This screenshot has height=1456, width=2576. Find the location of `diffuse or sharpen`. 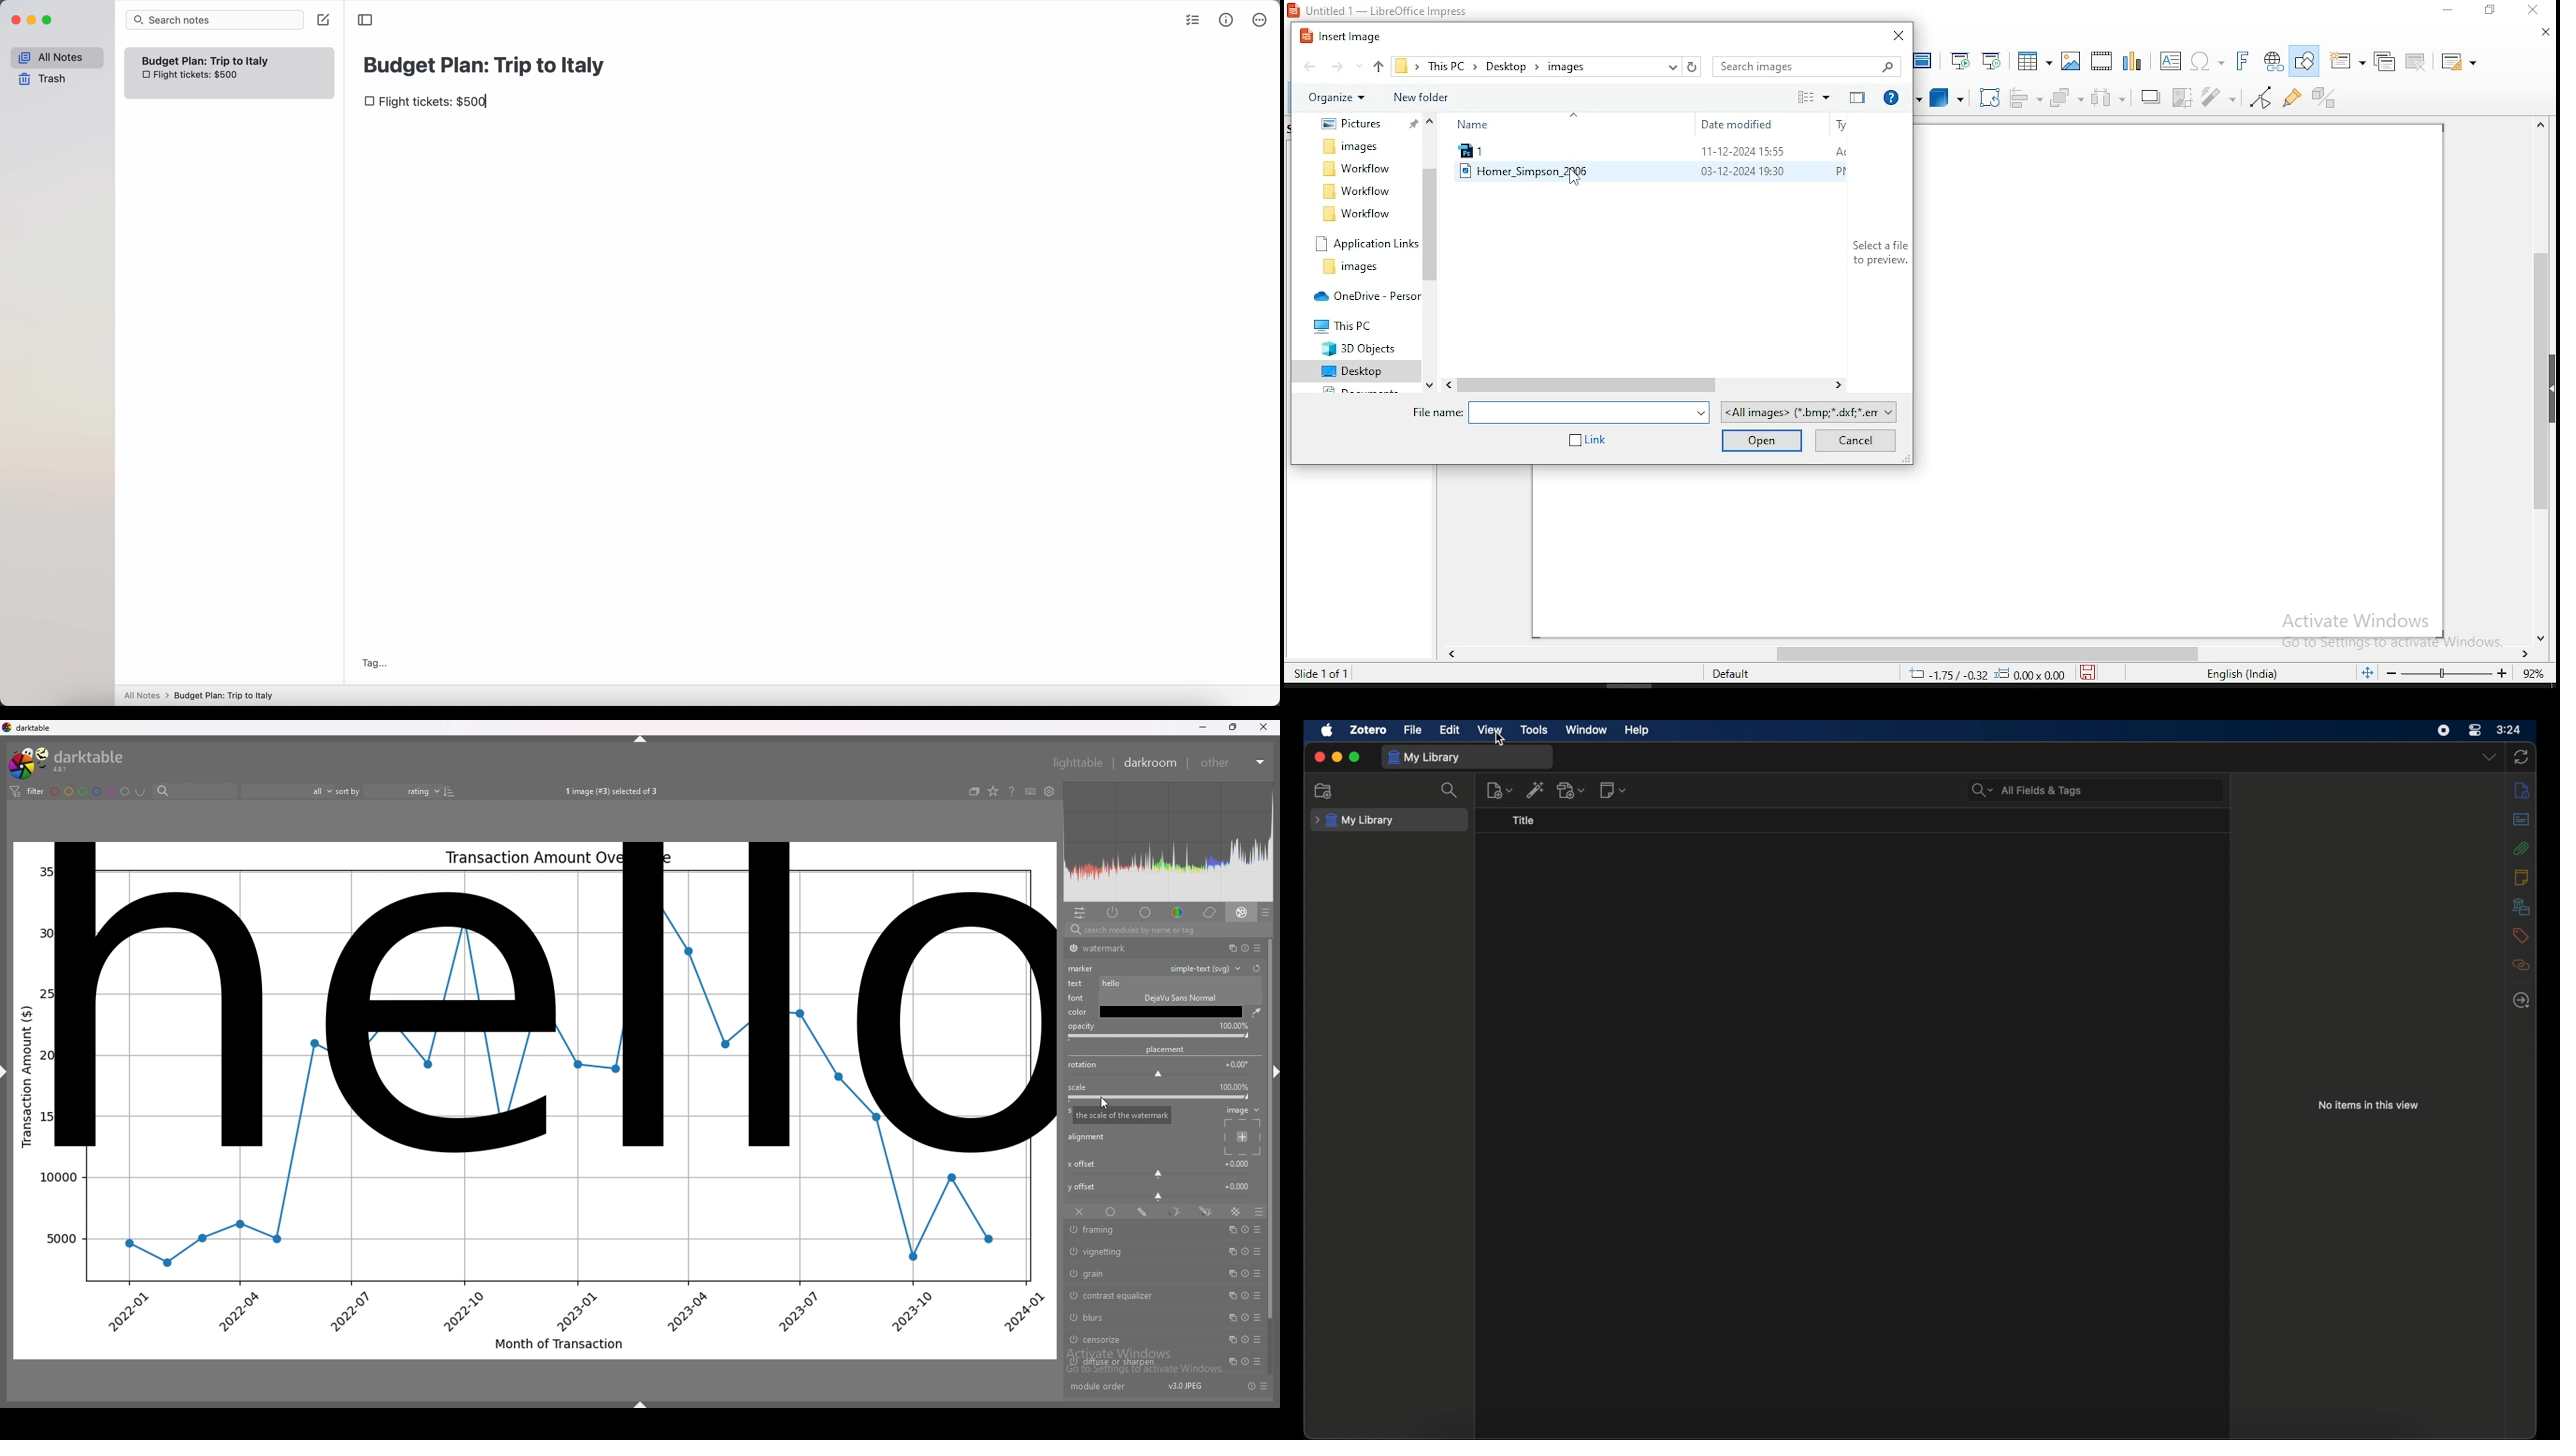

diffuse or sharpen is located at coordinates (1139, 1362).